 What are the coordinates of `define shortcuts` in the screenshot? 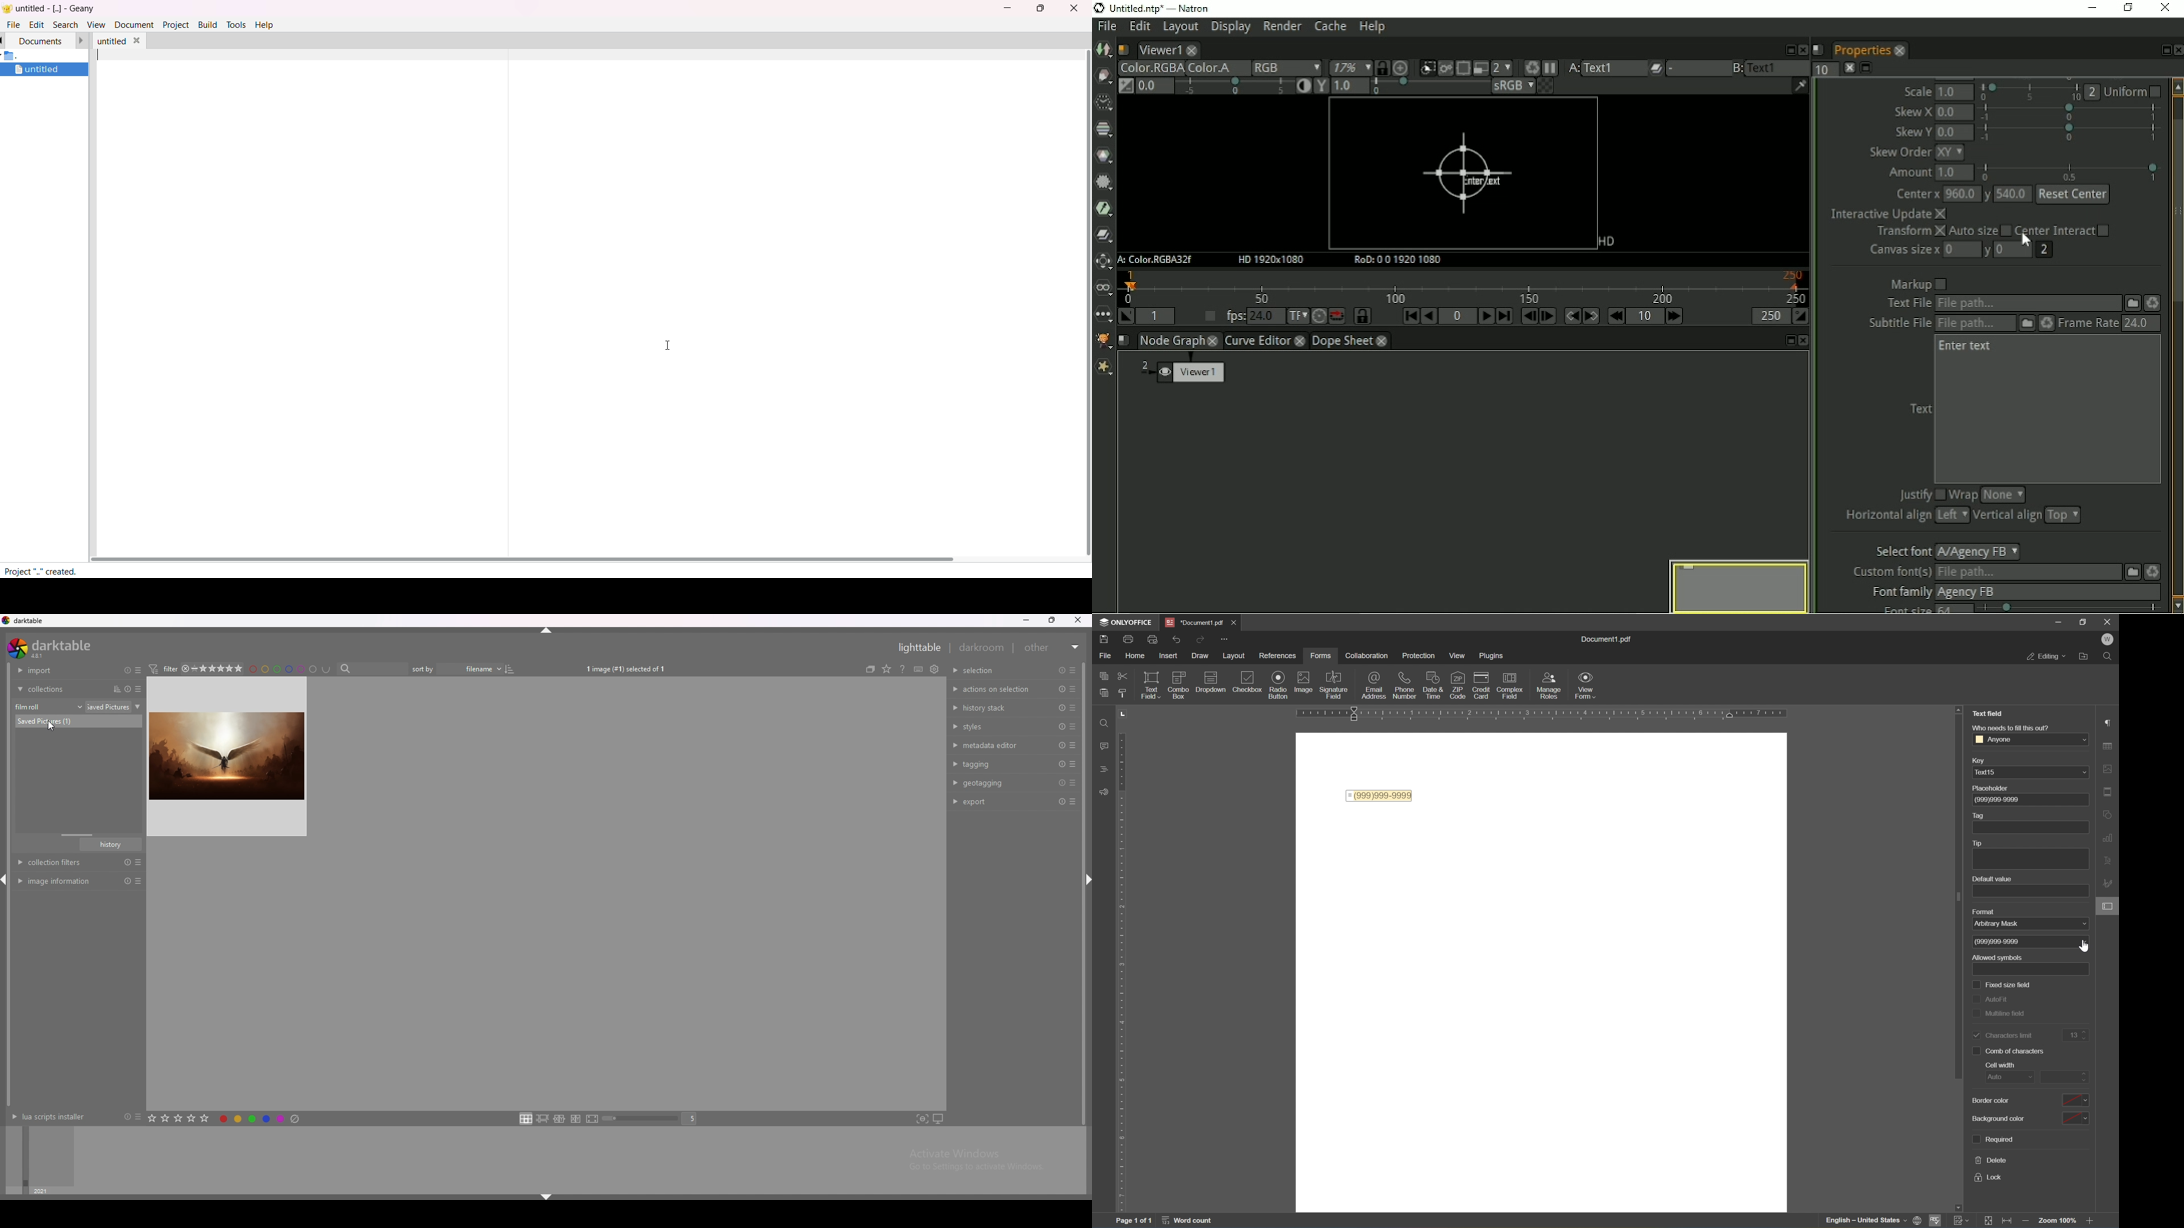 It's located at (932, 669).